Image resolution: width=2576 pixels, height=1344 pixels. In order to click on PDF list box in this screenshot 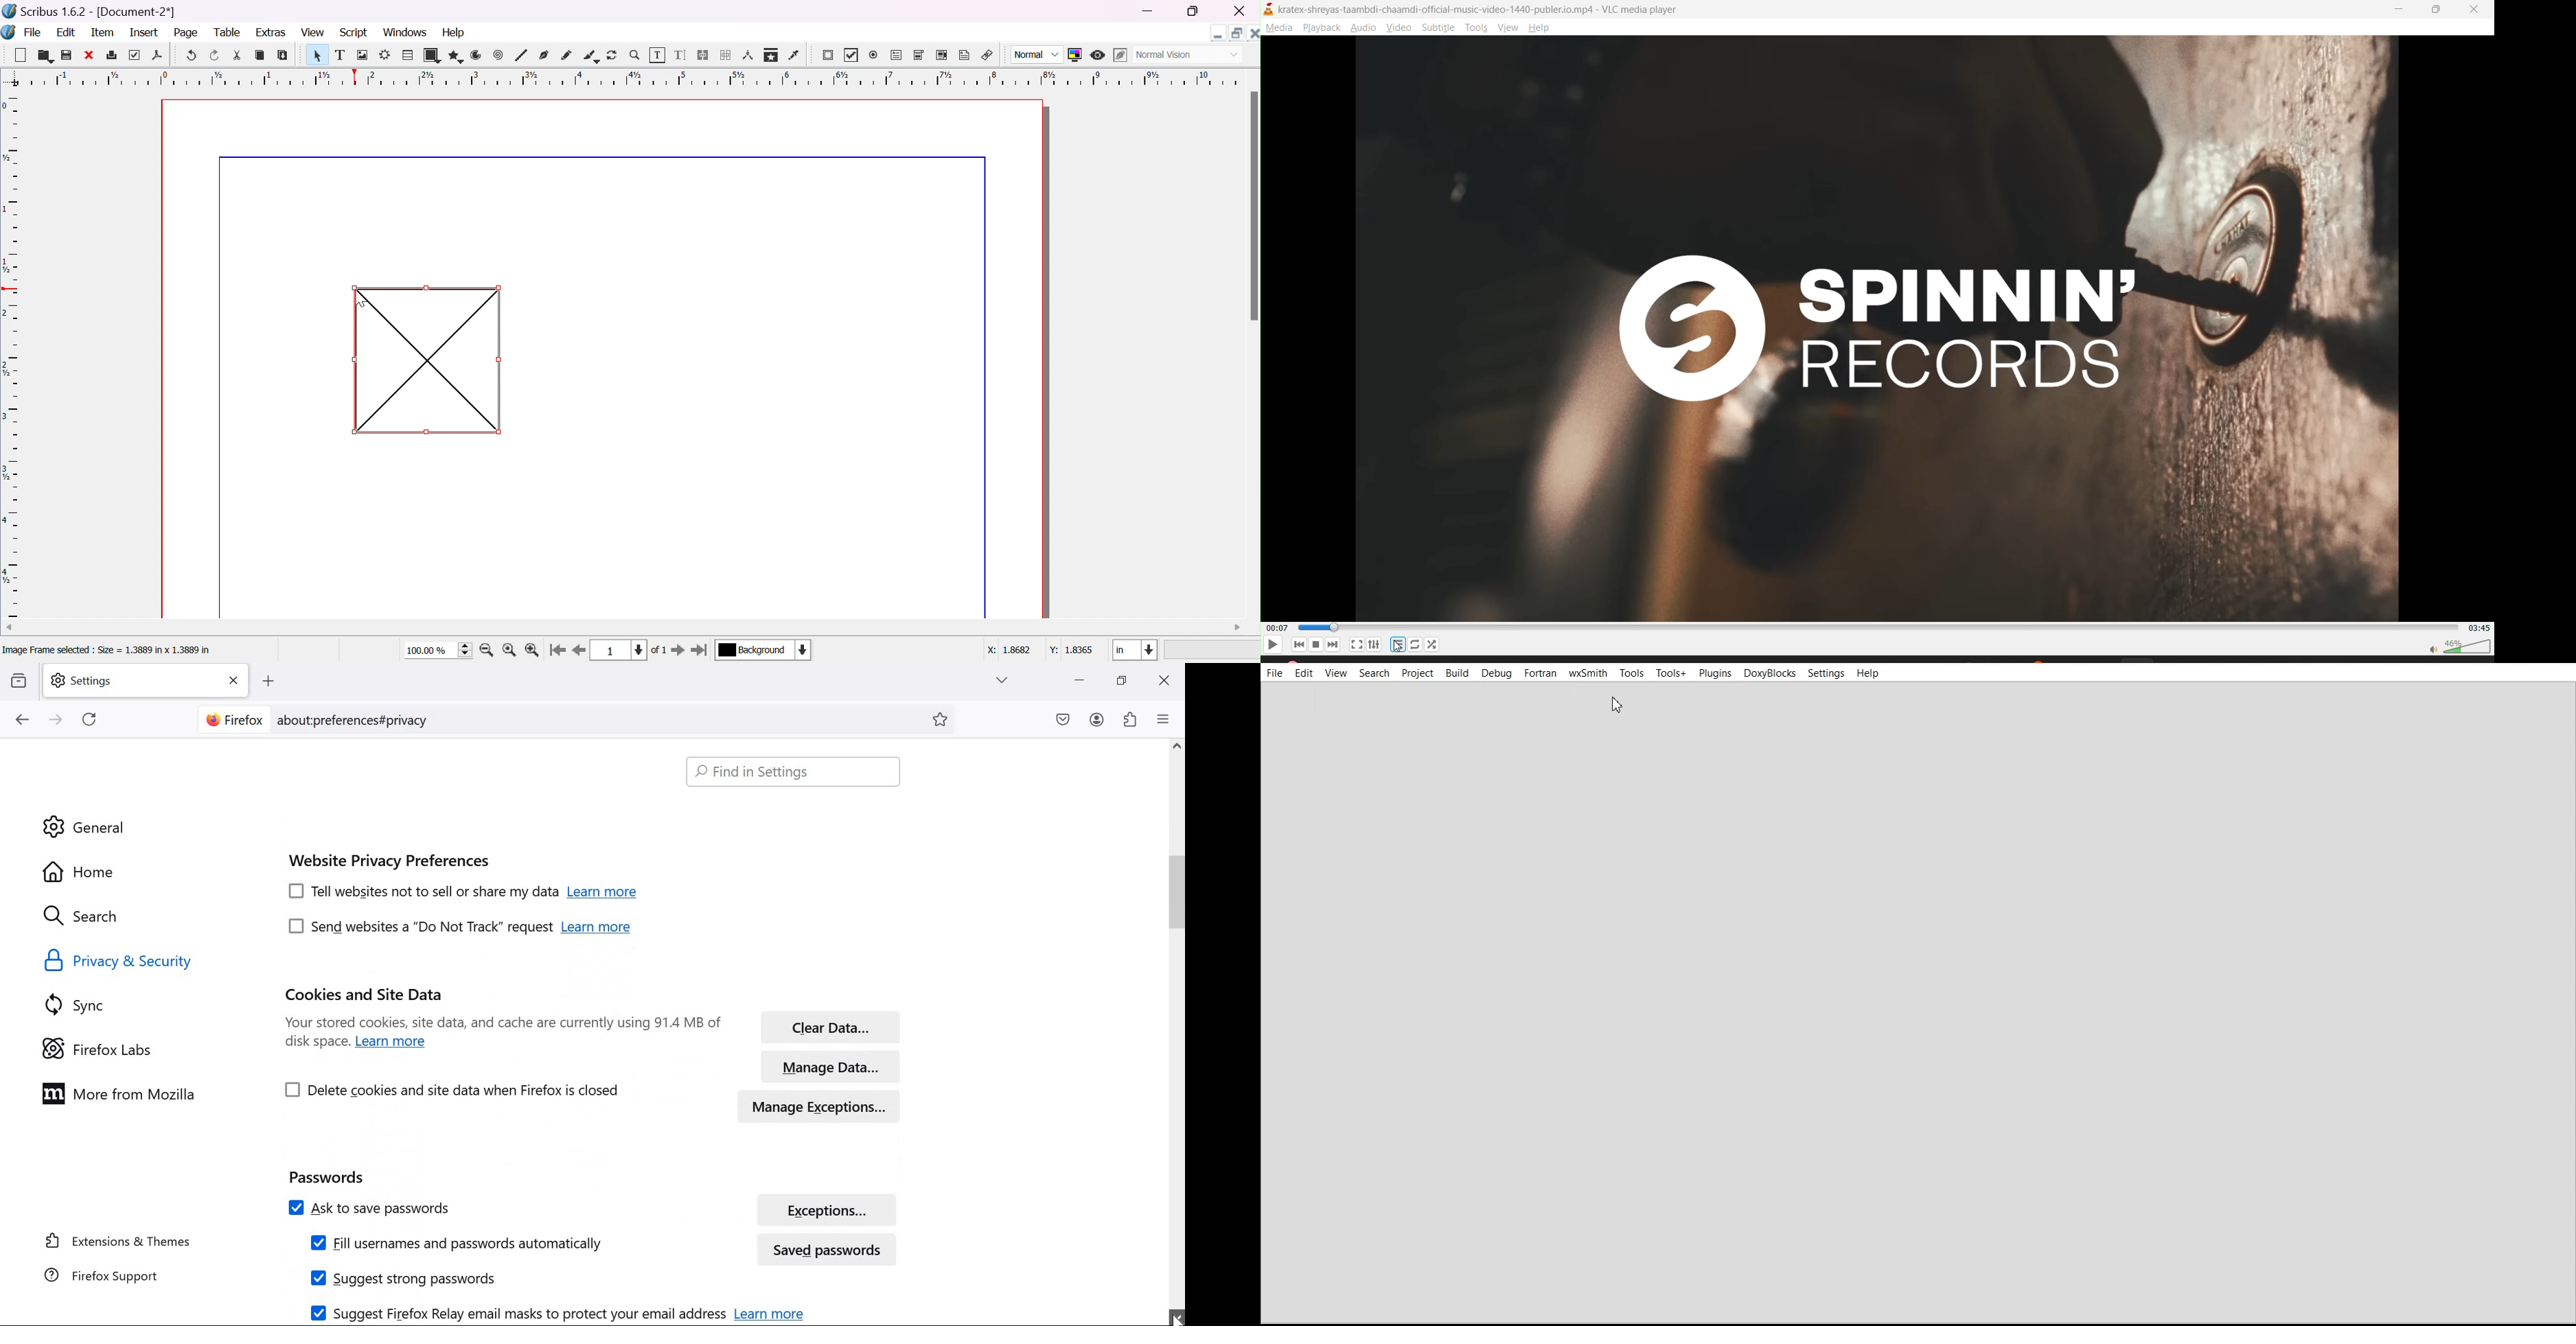, I will do `click(940, 54)`.